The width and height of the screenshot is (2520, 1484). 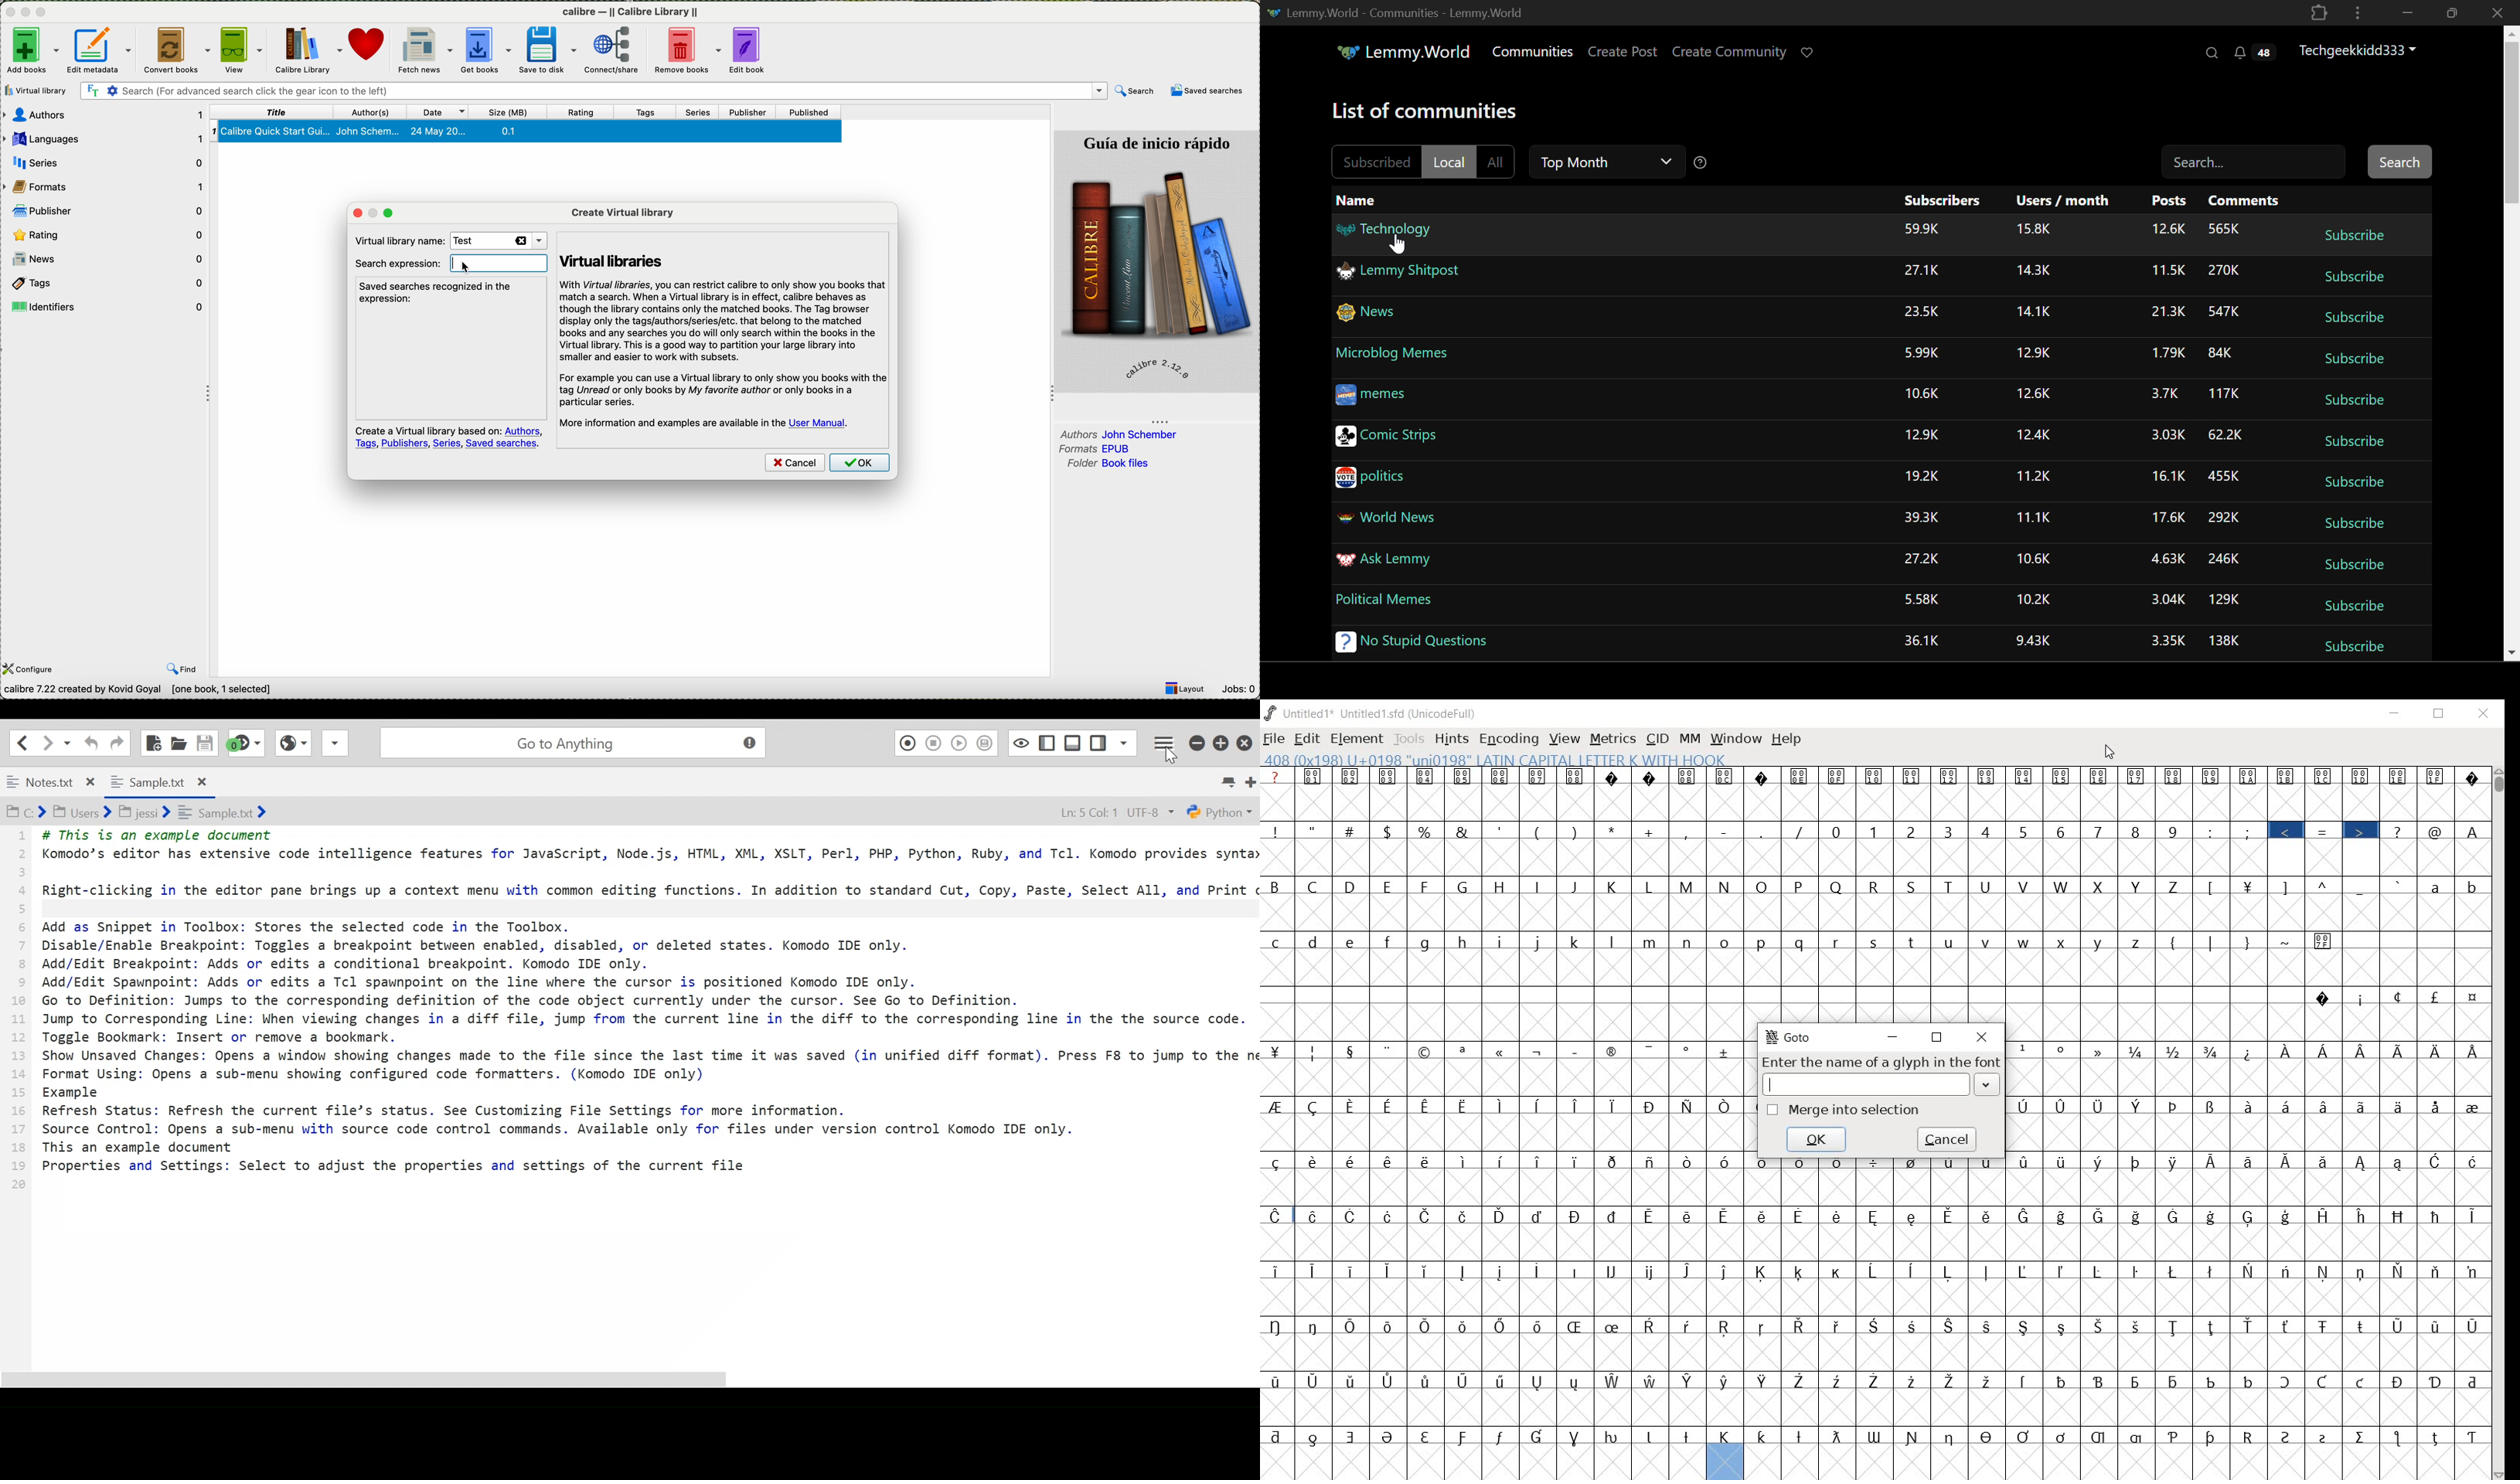 What do you see at coordinates (1920, 436) in the screenshot?
I see `Amount ` at bounding box center [1920, 436].